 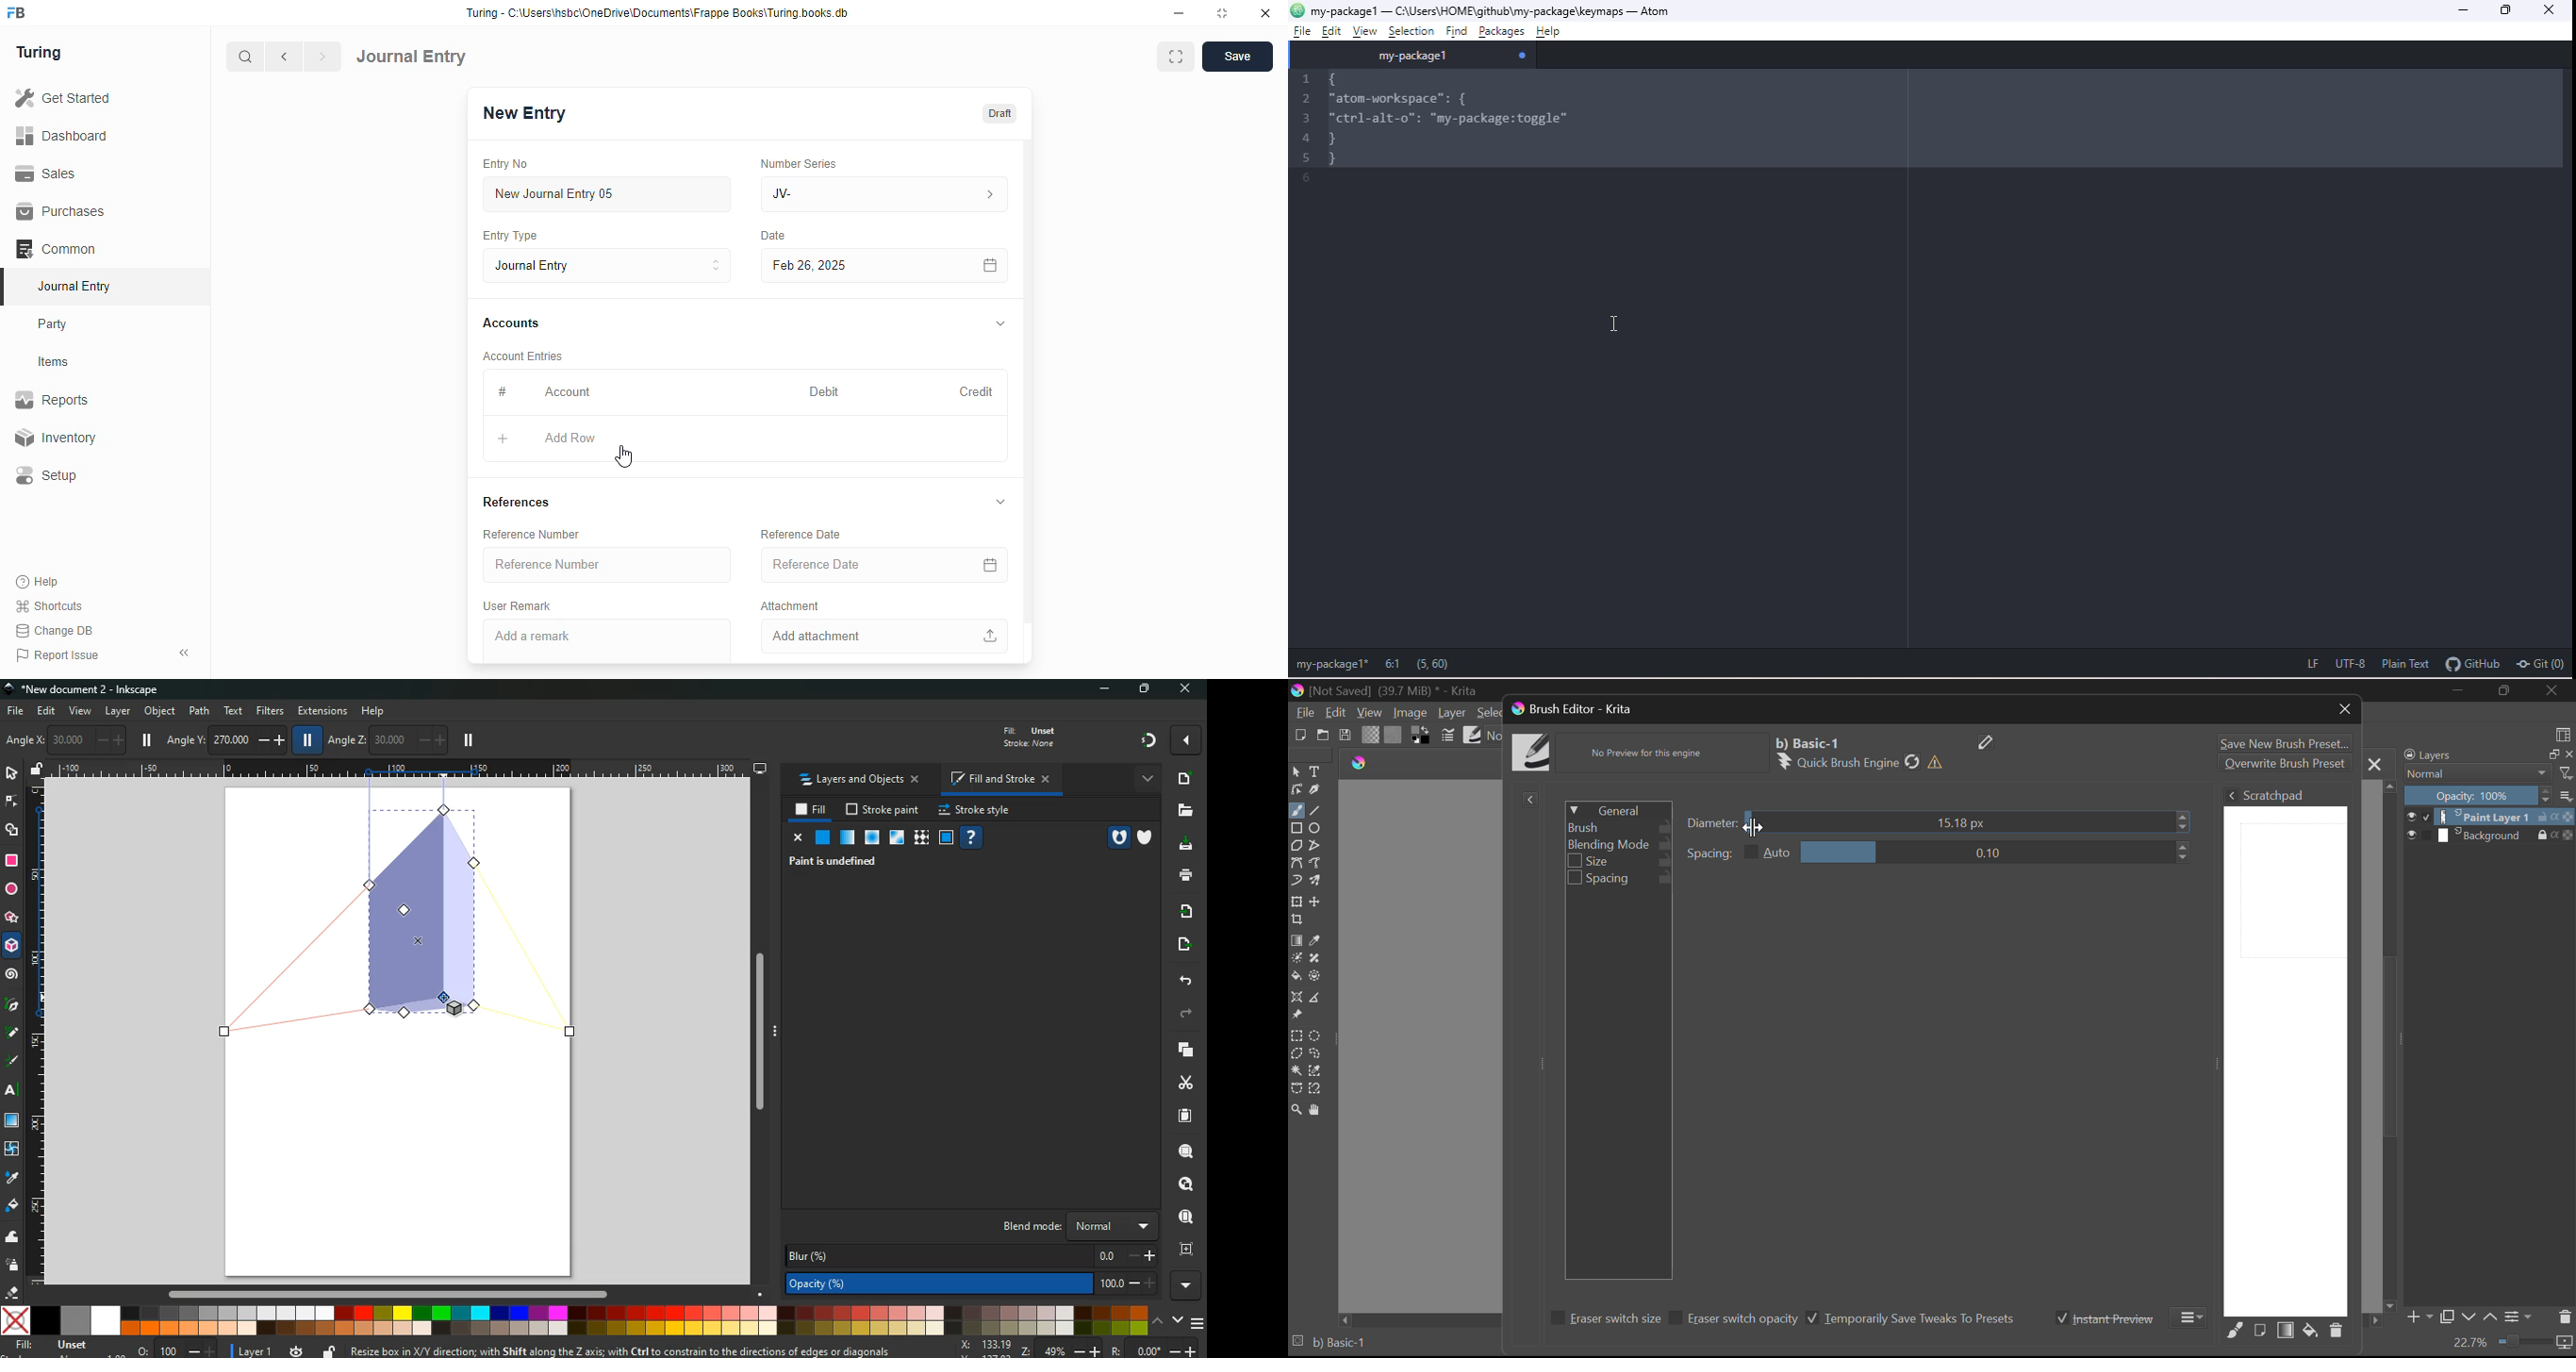 I want to click on cursor, so click(x=623, y=456).